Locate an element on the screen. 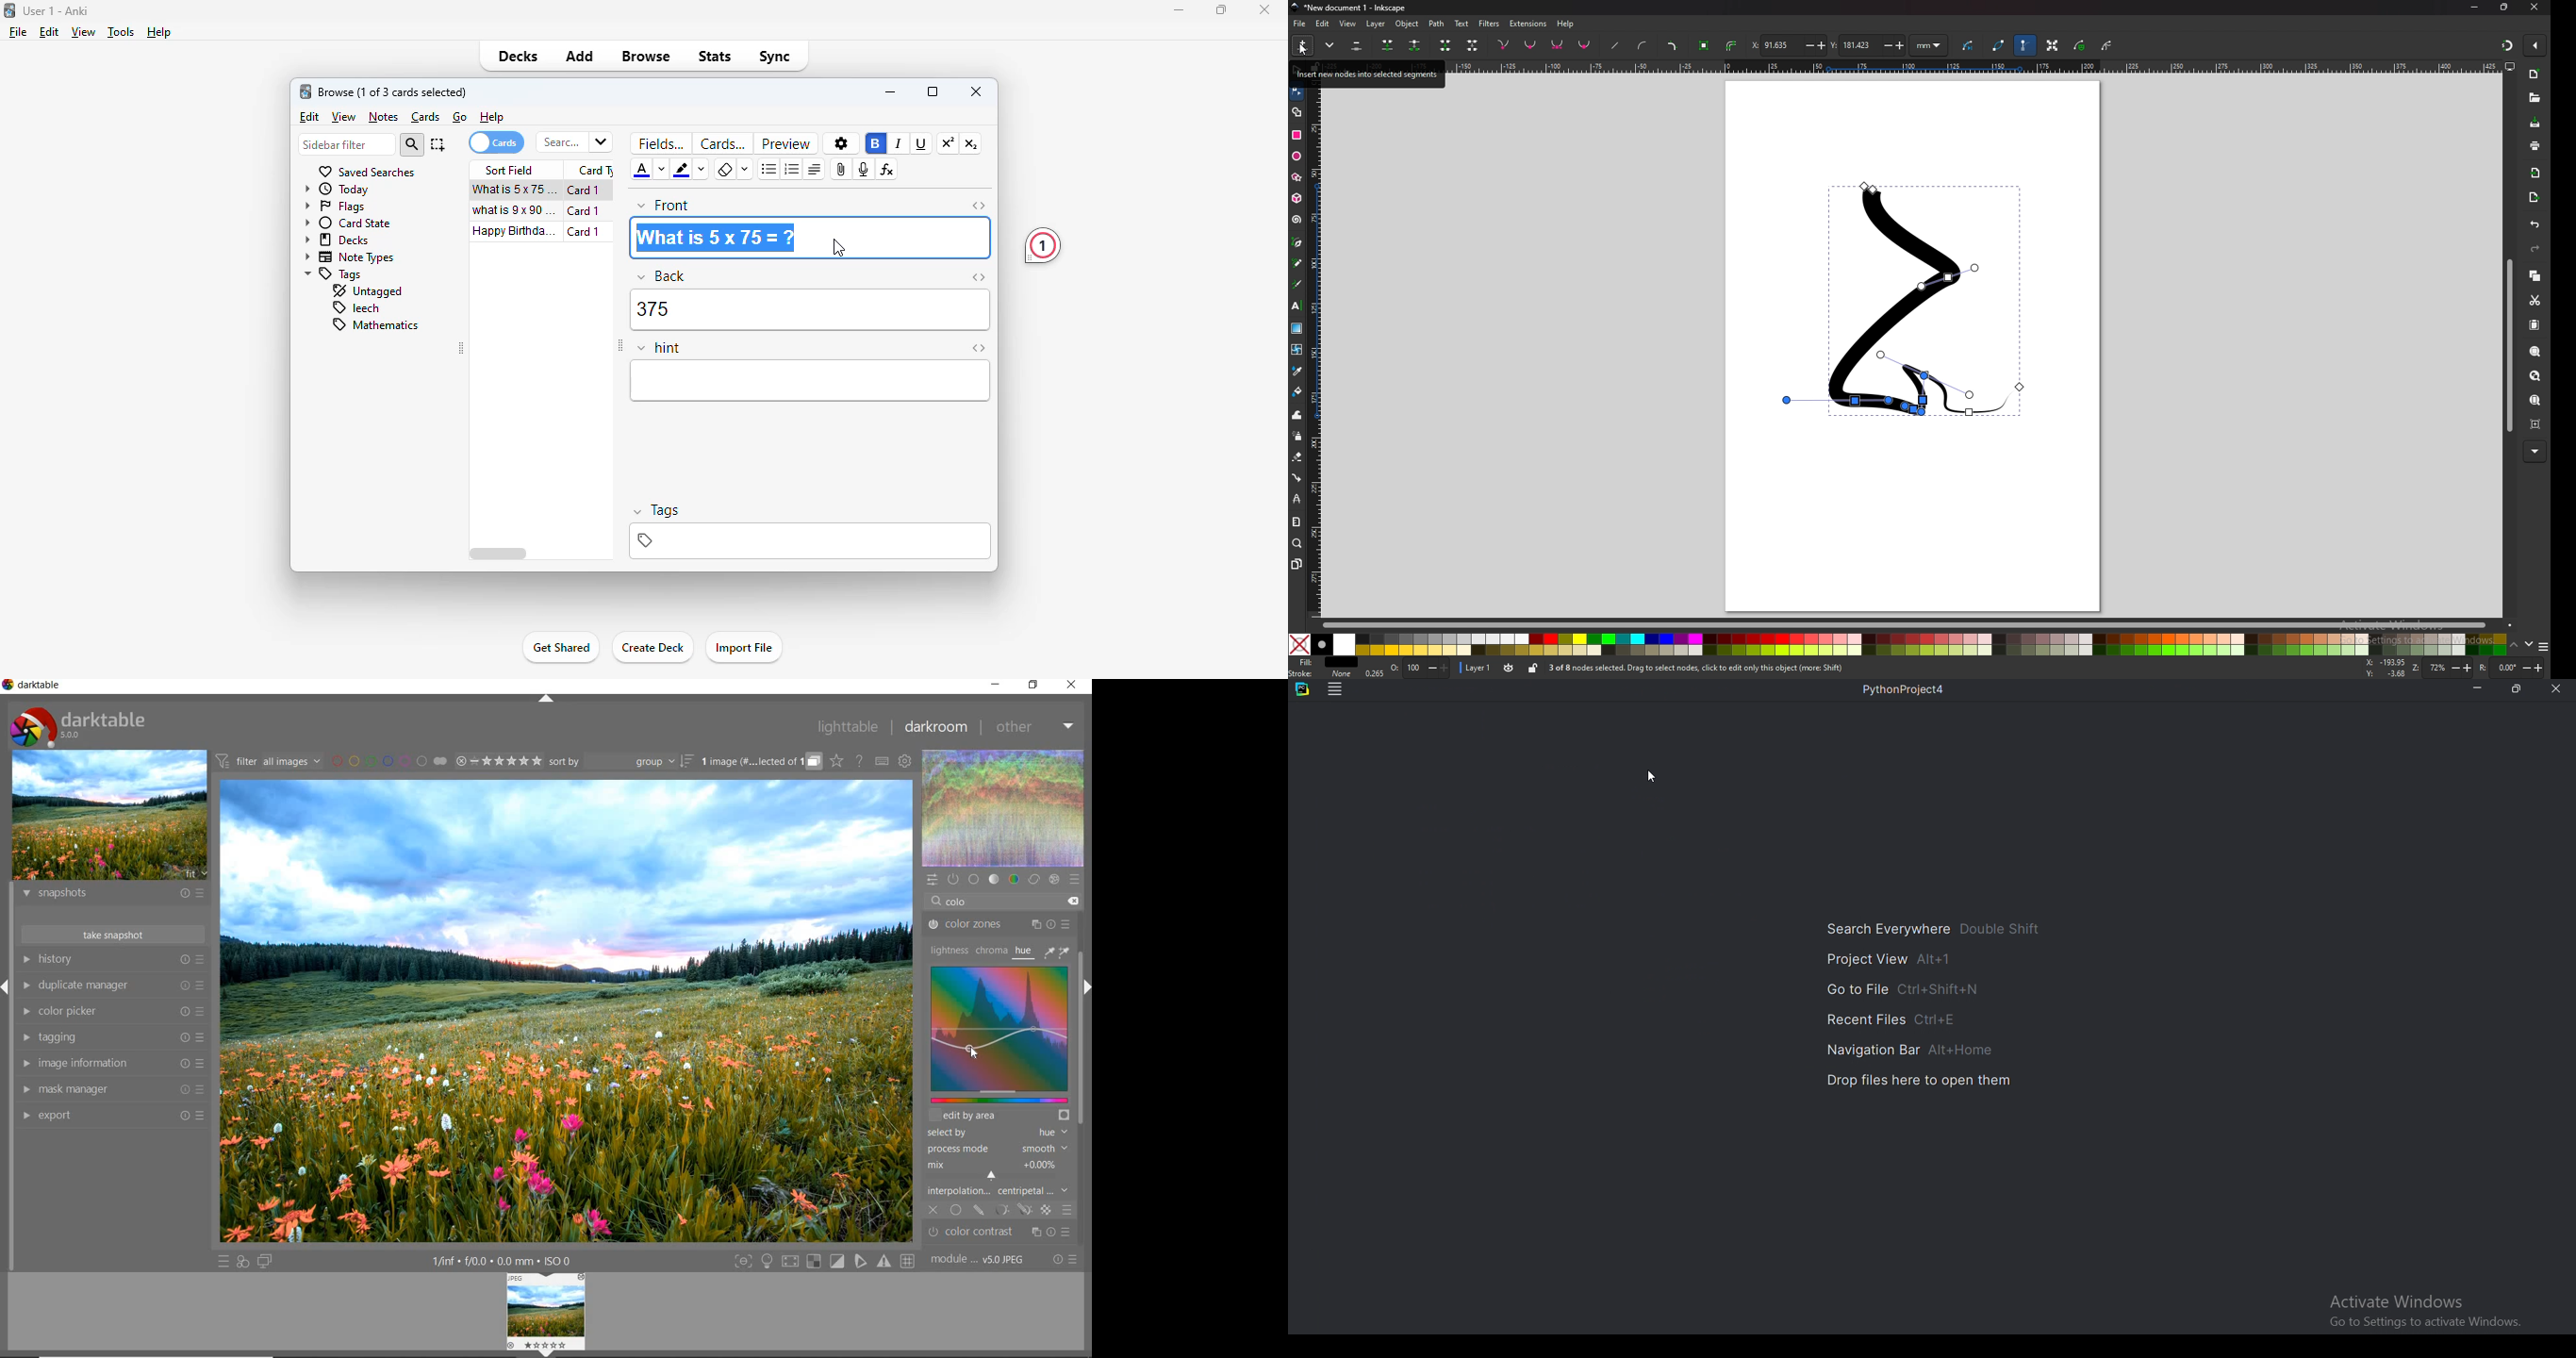  stroke to path is located at coordinates (1732, 45).